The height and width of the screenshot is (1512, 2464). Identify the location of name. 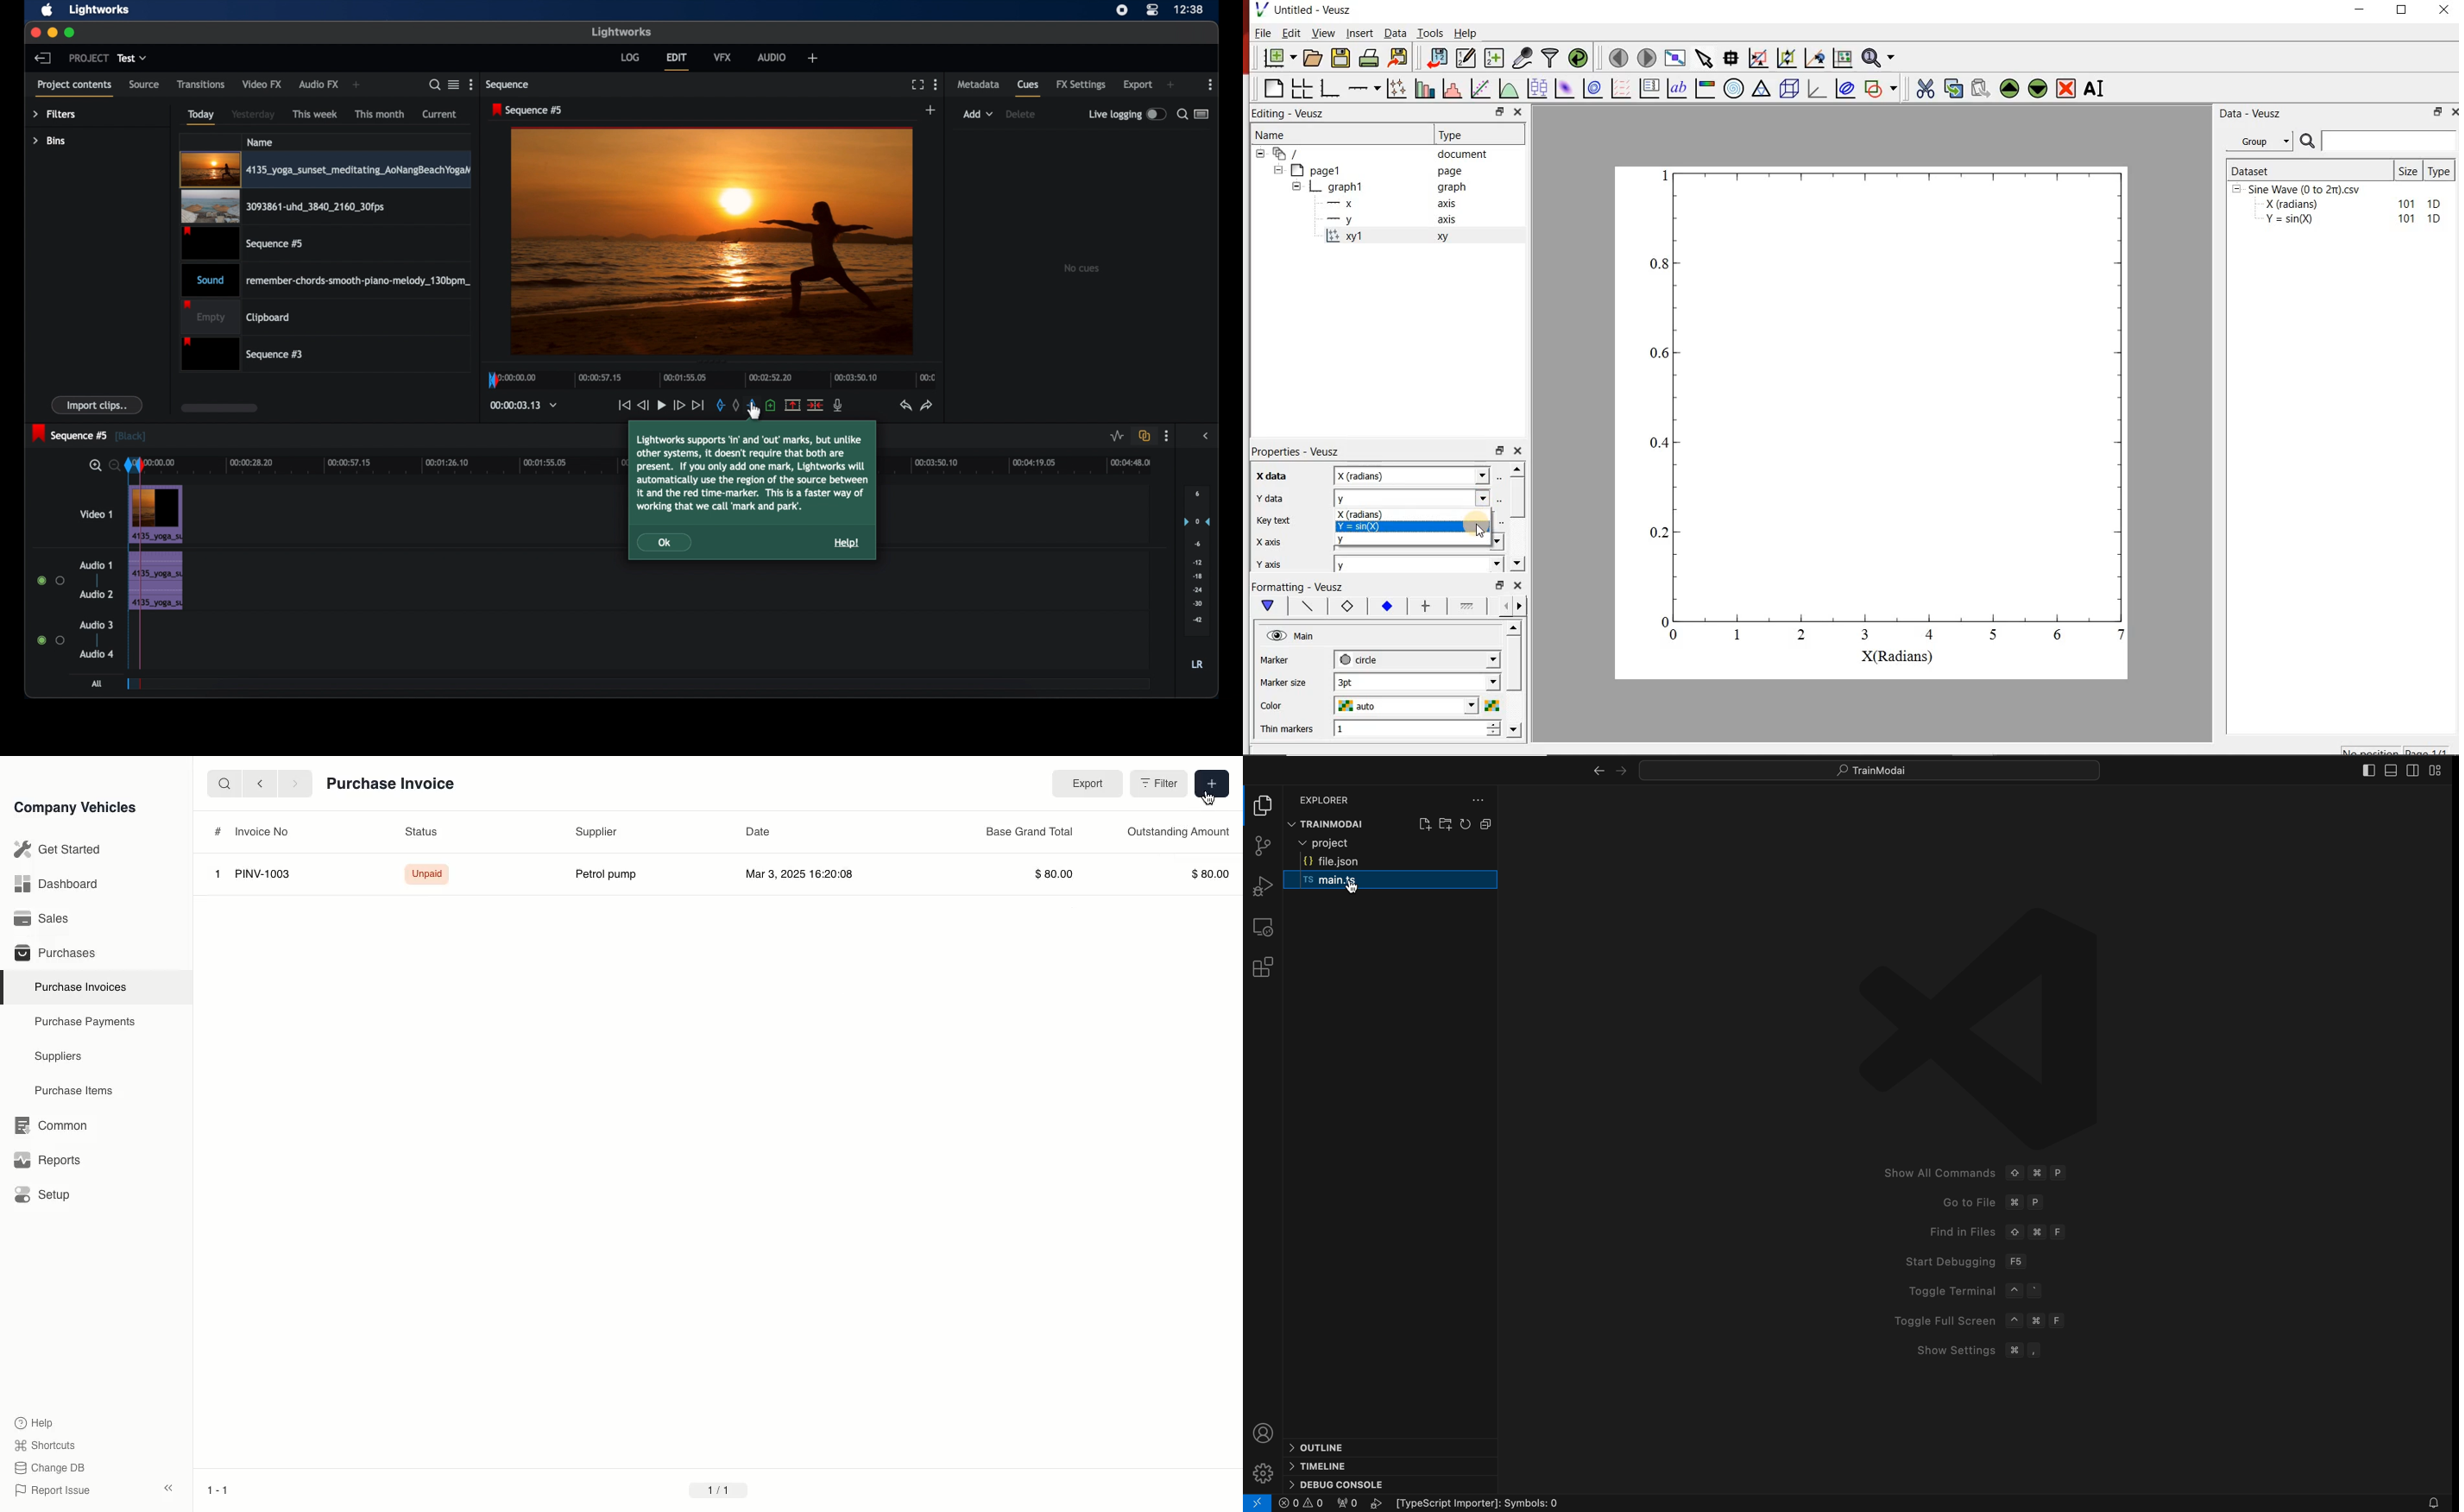
(260, 142).